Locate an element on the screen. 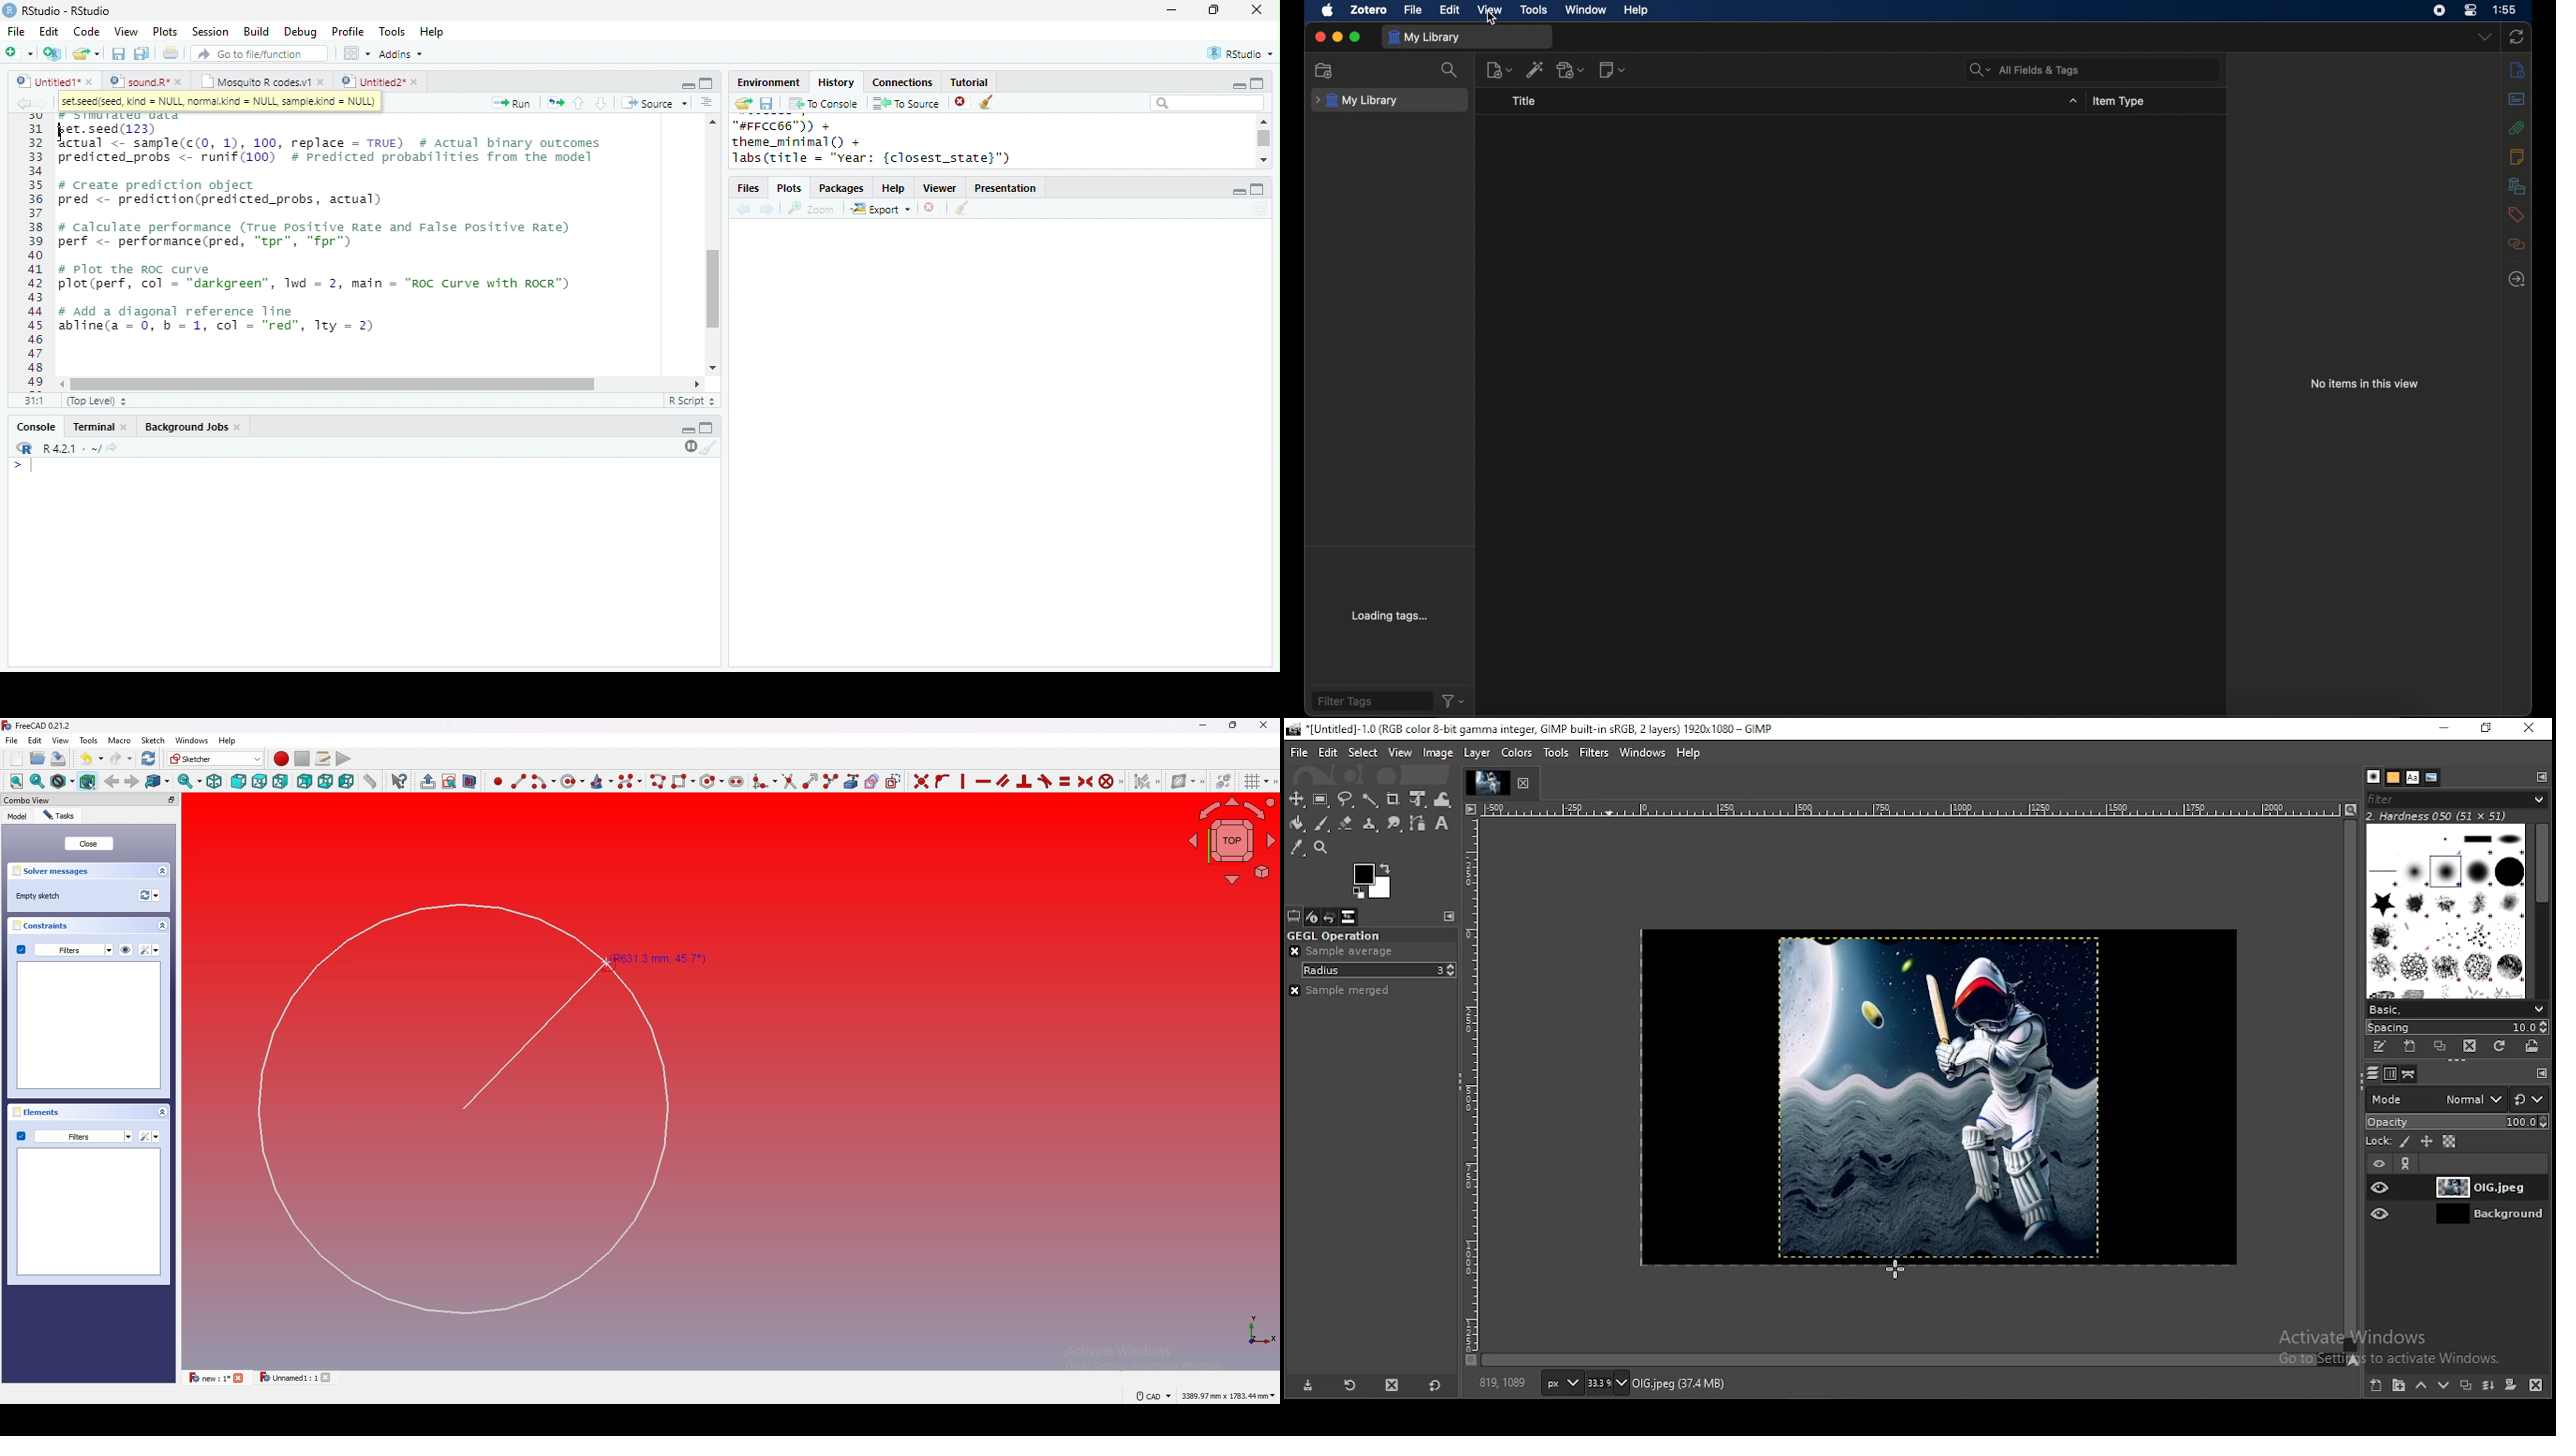 The height and width of the screenshot is (1456, 2576). run is located at coordinates (511, 103).